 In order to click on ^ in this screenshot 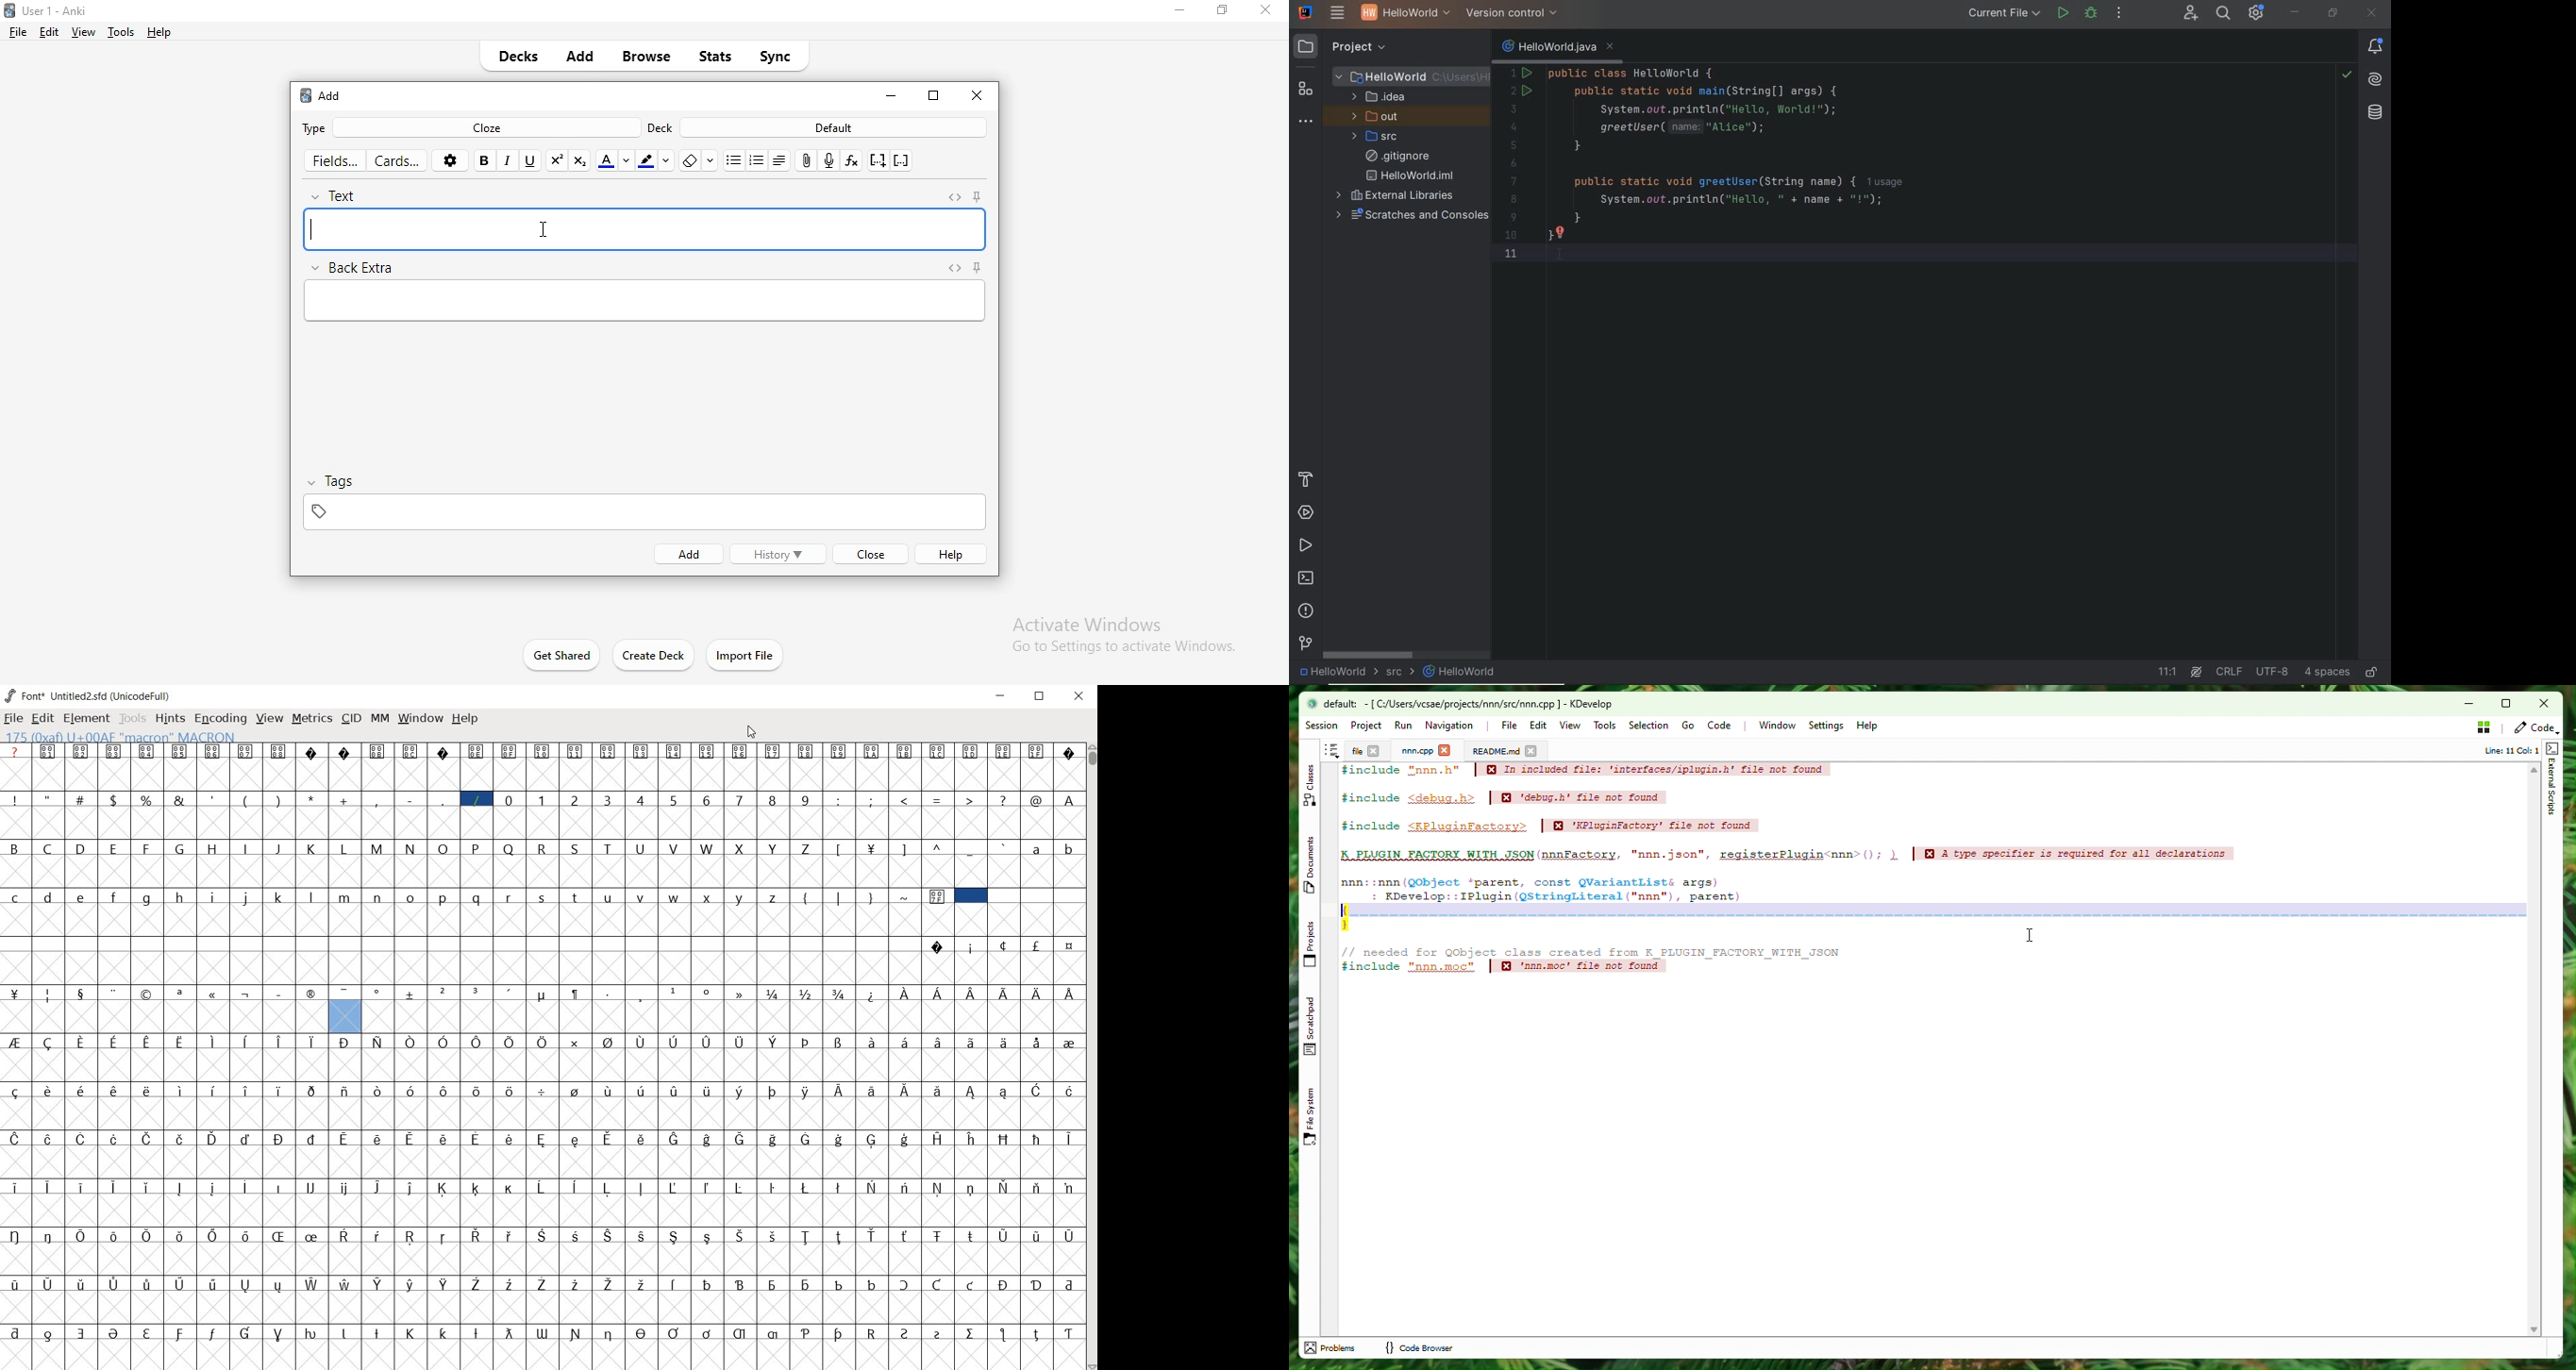, I will do `click(939, 848)`.